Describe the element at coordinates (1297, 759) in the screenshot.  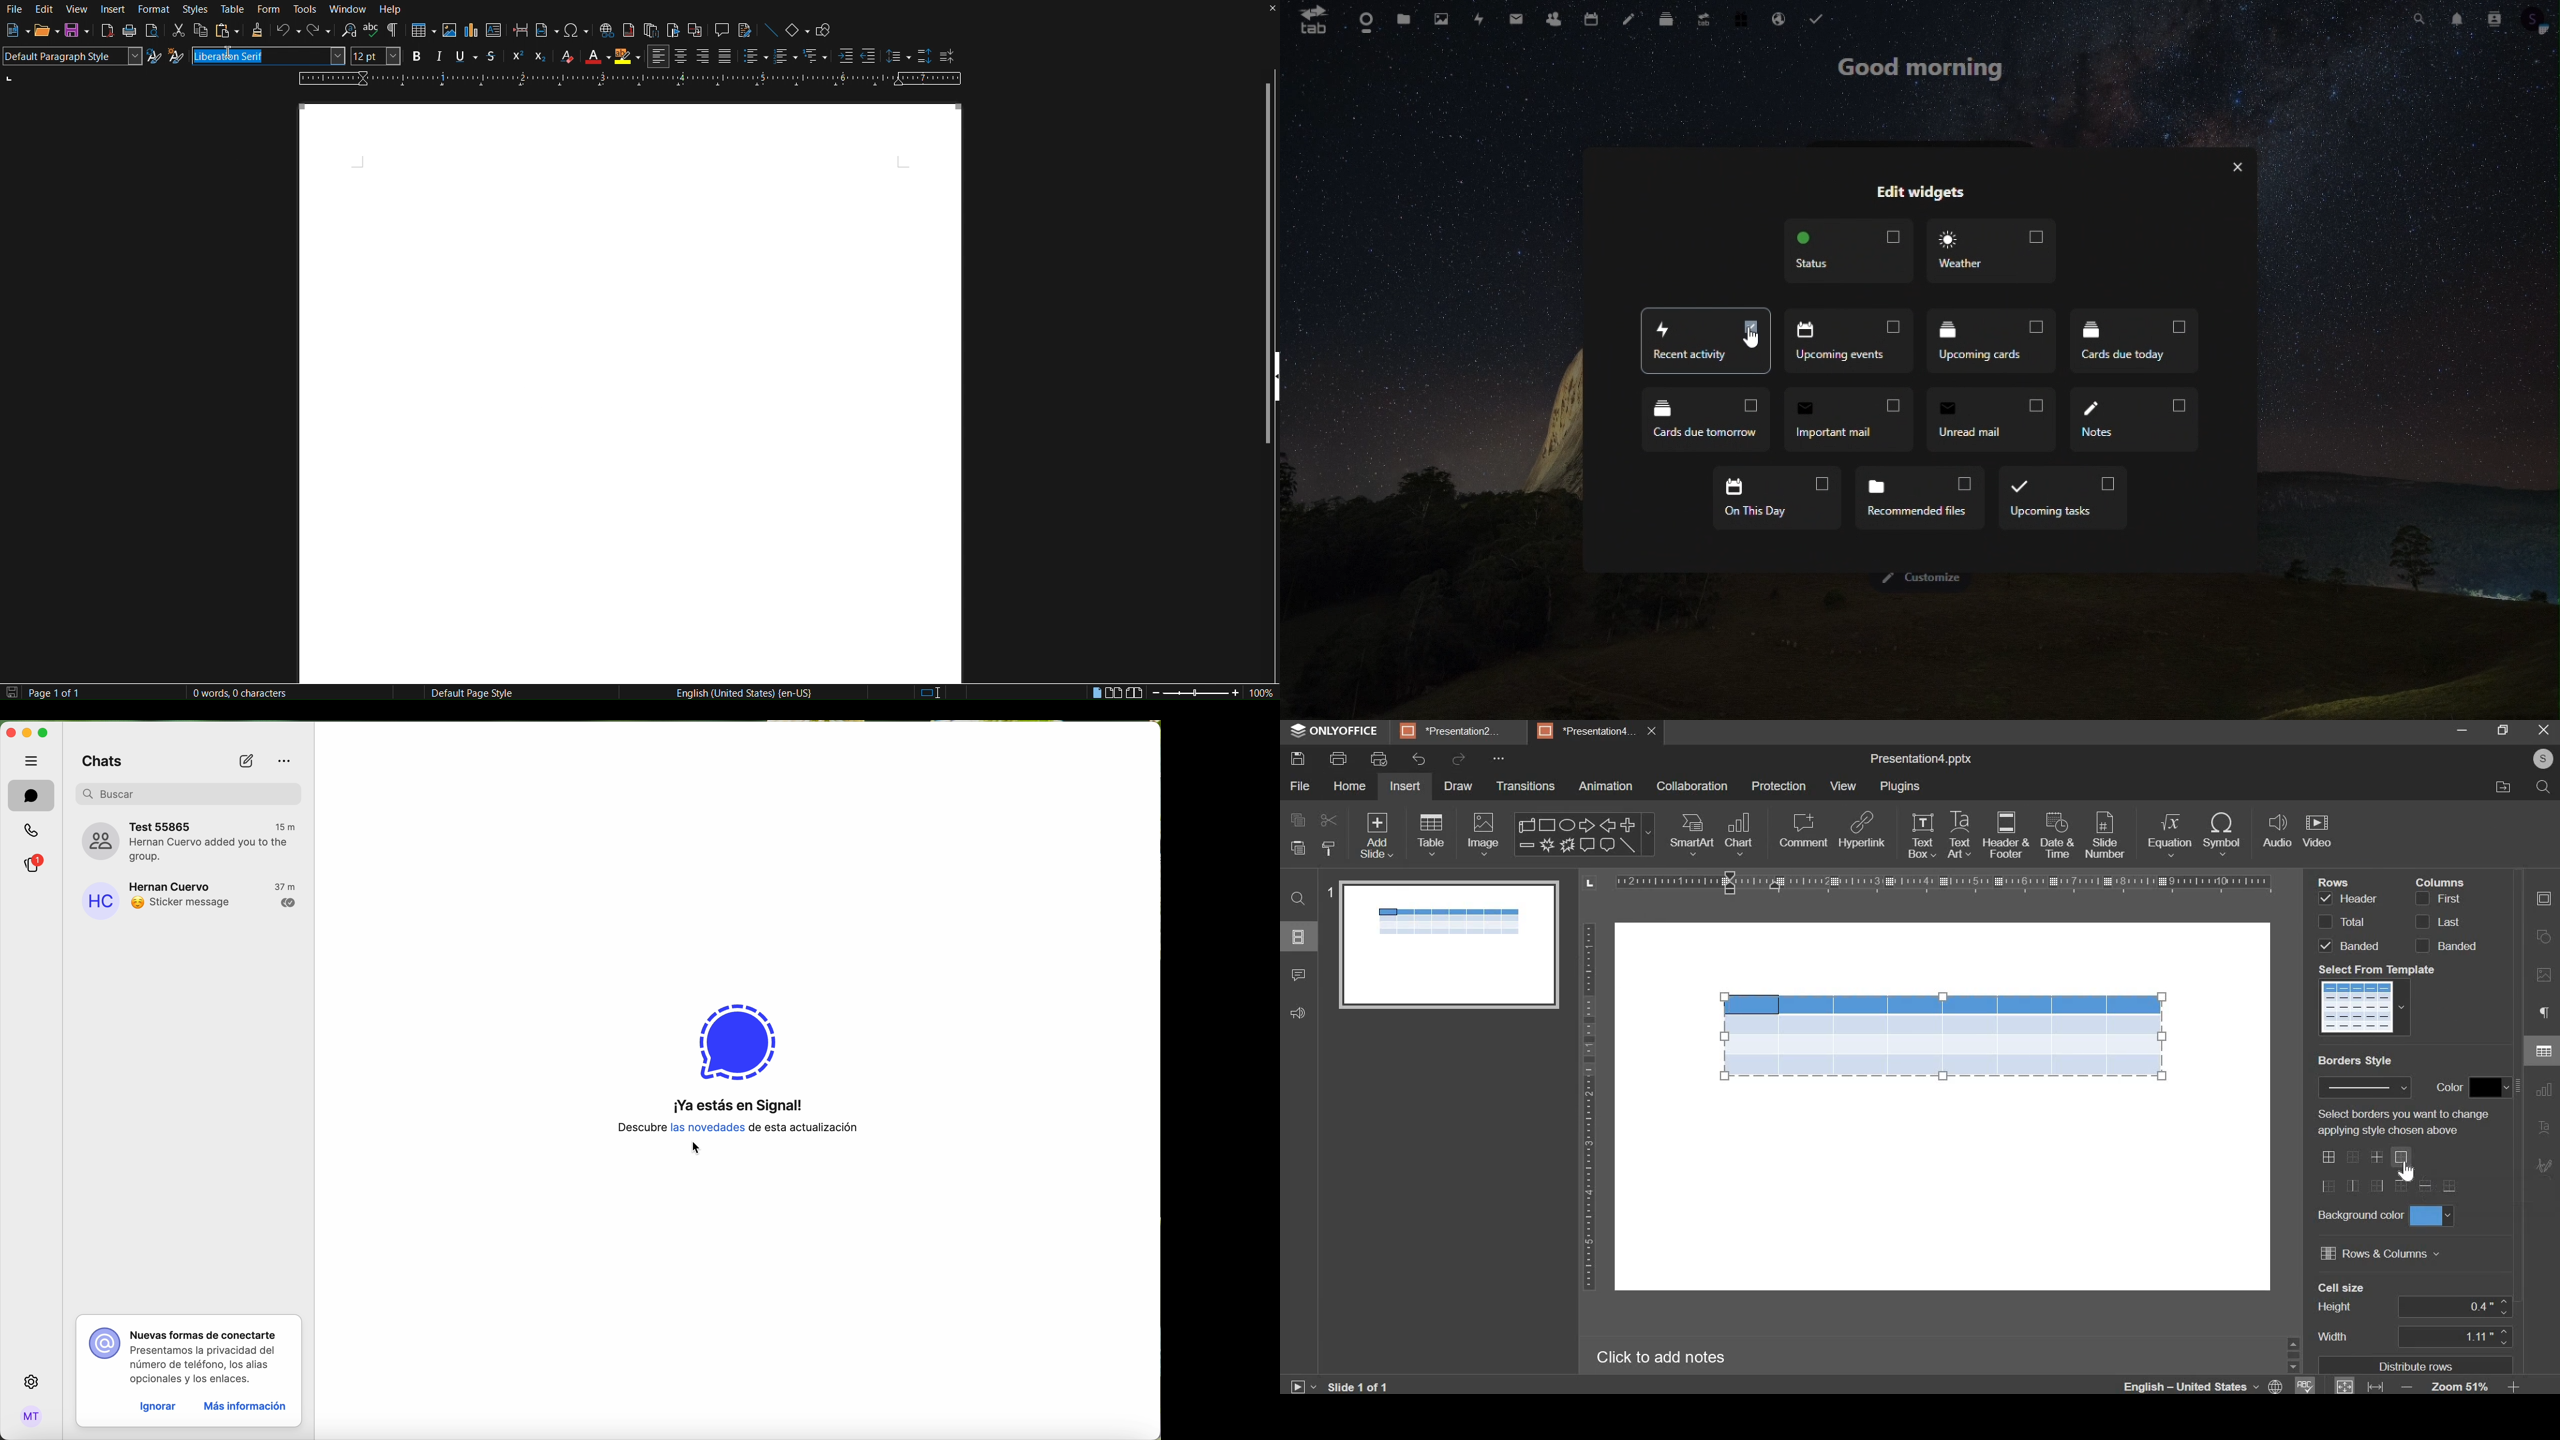
I see `save` at that location.